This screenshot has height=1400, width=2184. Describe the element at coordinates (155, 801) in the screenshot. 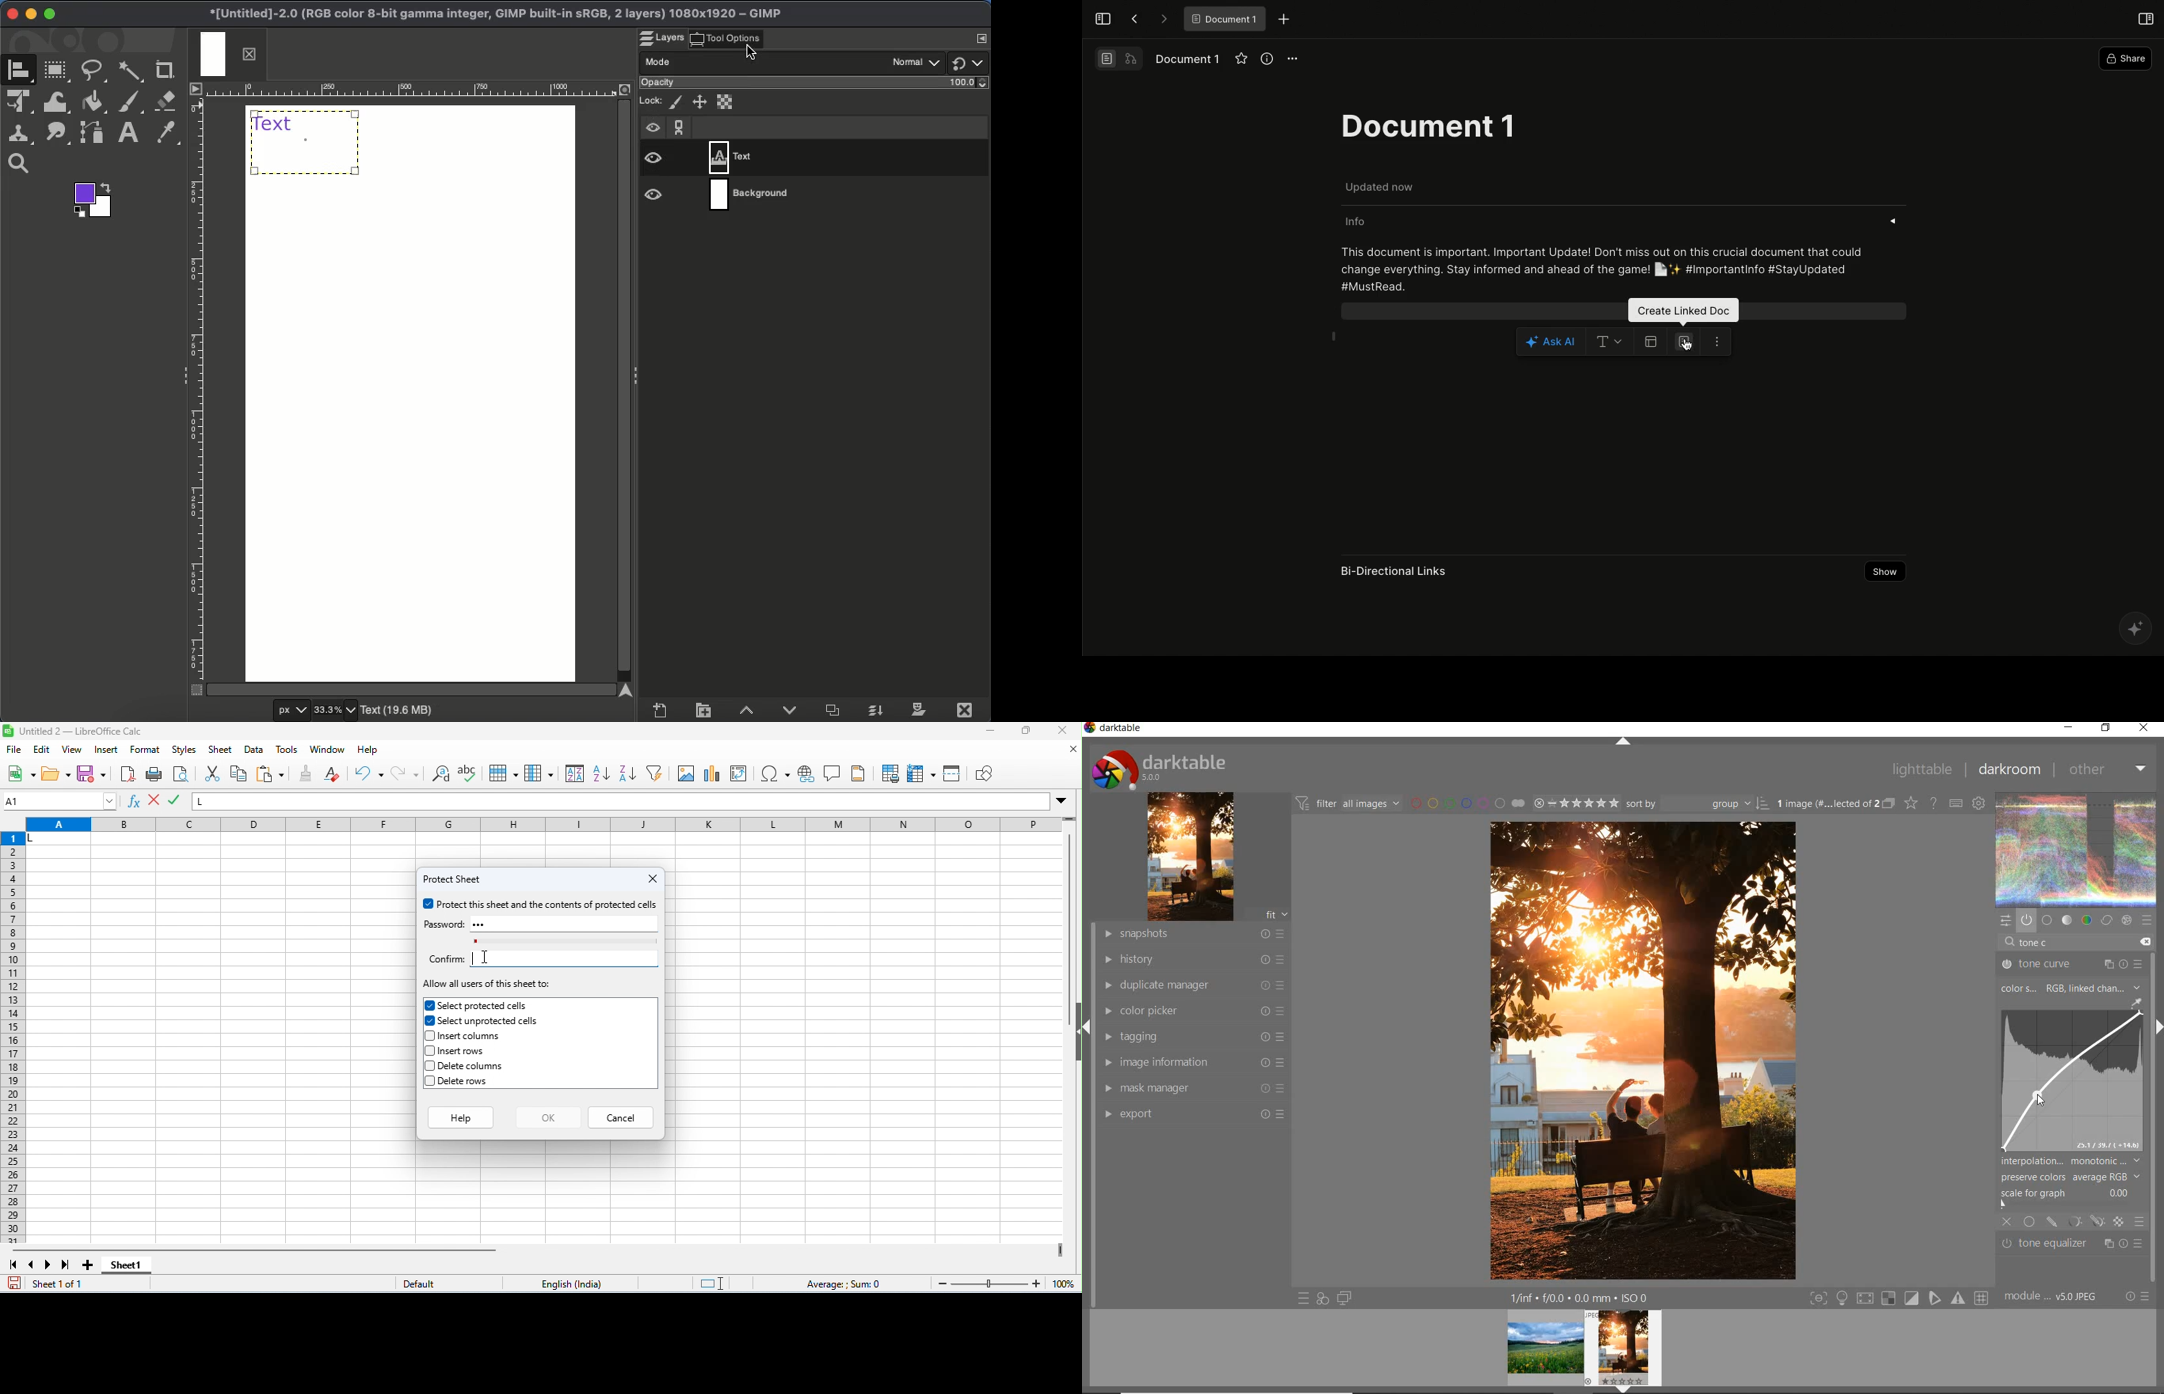

I see `accept` at that location.